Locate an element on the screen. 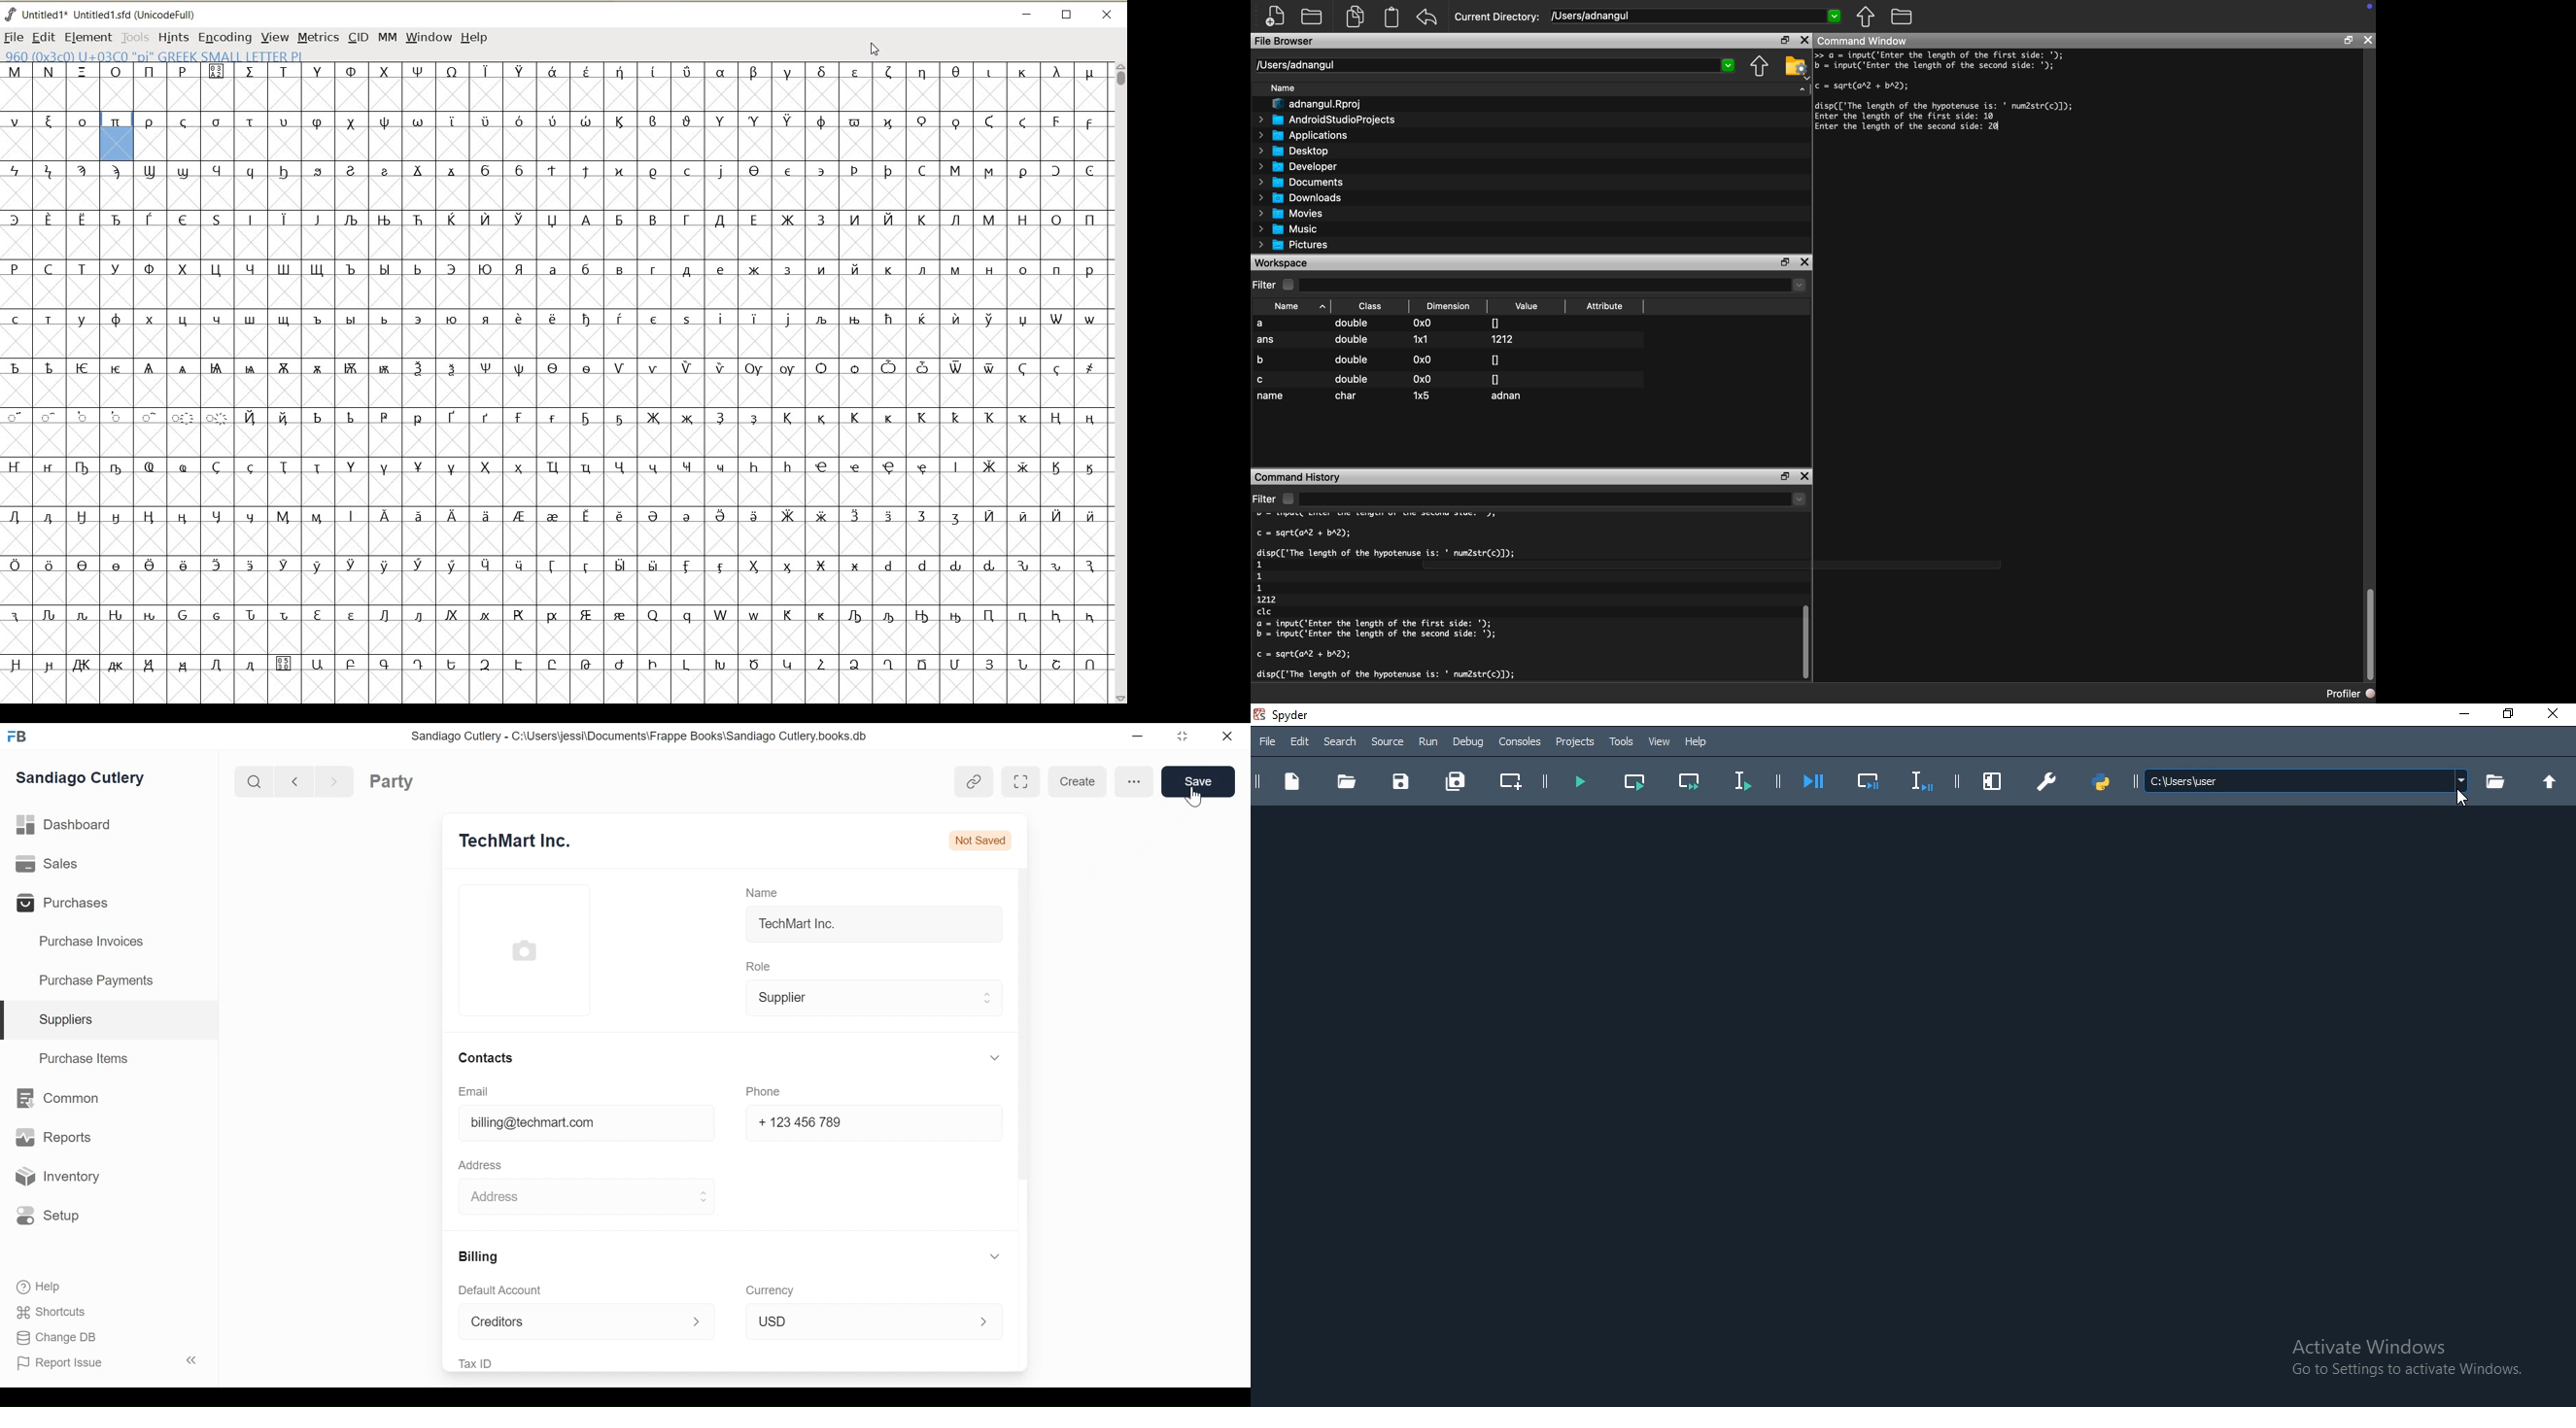   Downloads is located at coordinates (1305, 197).